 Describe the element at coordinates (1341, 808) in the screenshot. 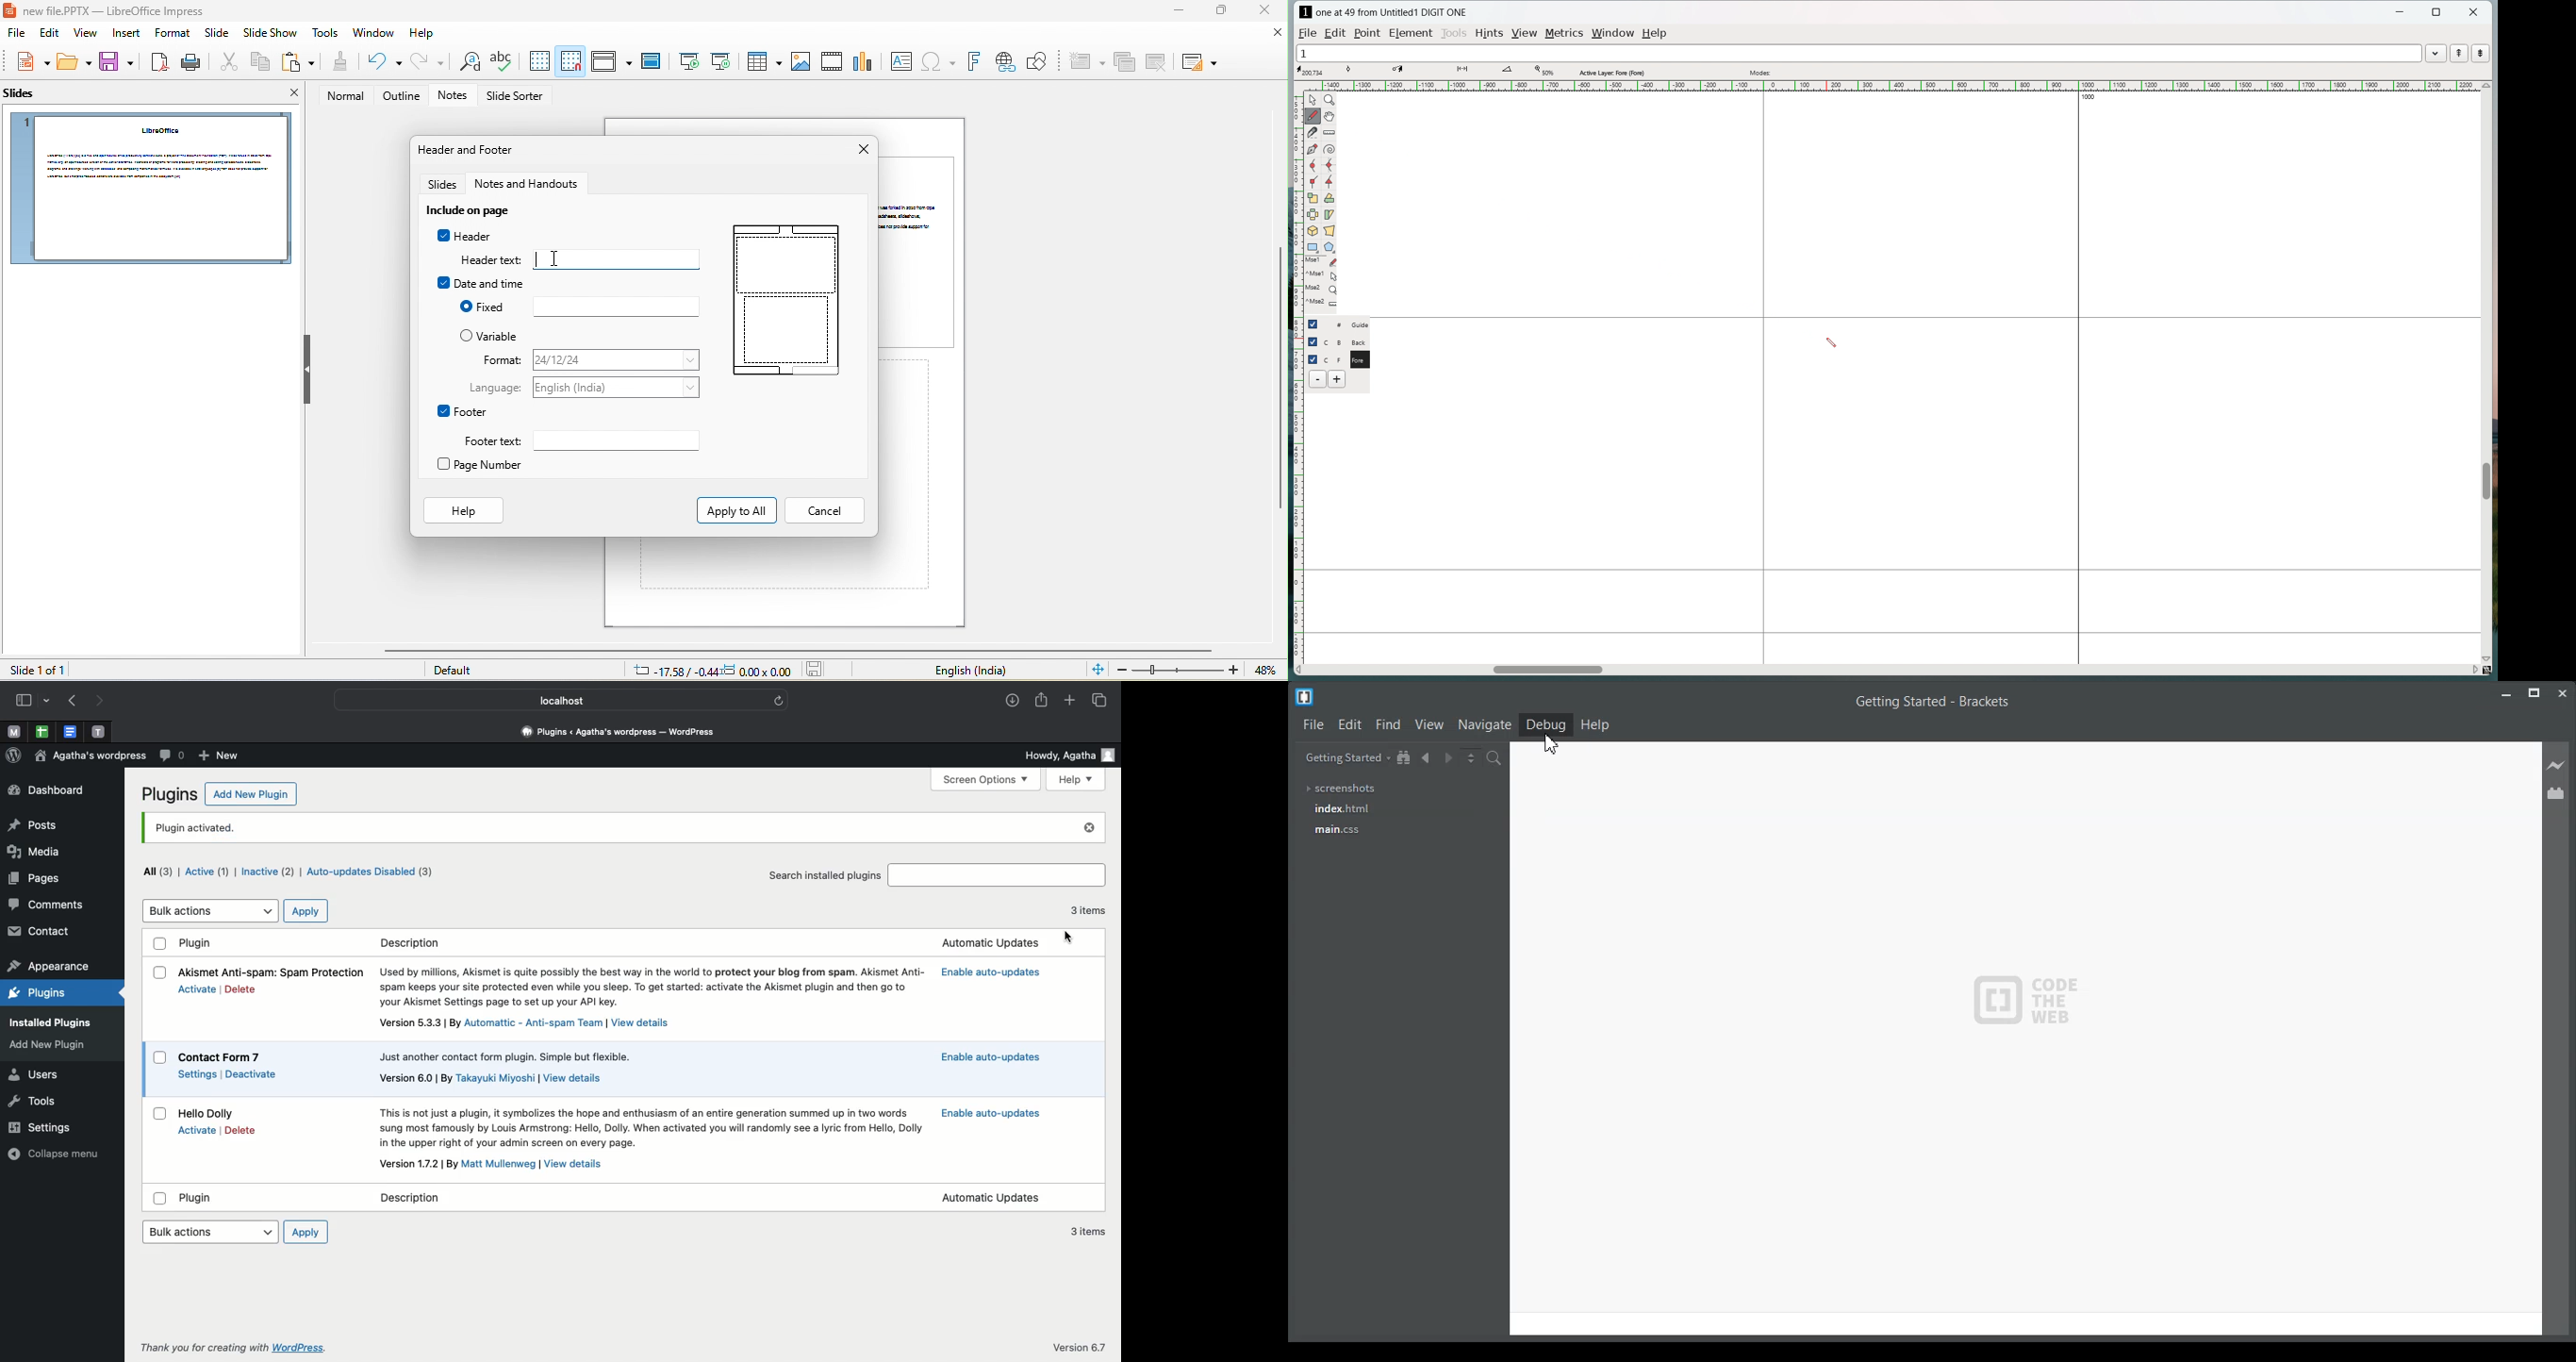

I see `index.html` at that location.